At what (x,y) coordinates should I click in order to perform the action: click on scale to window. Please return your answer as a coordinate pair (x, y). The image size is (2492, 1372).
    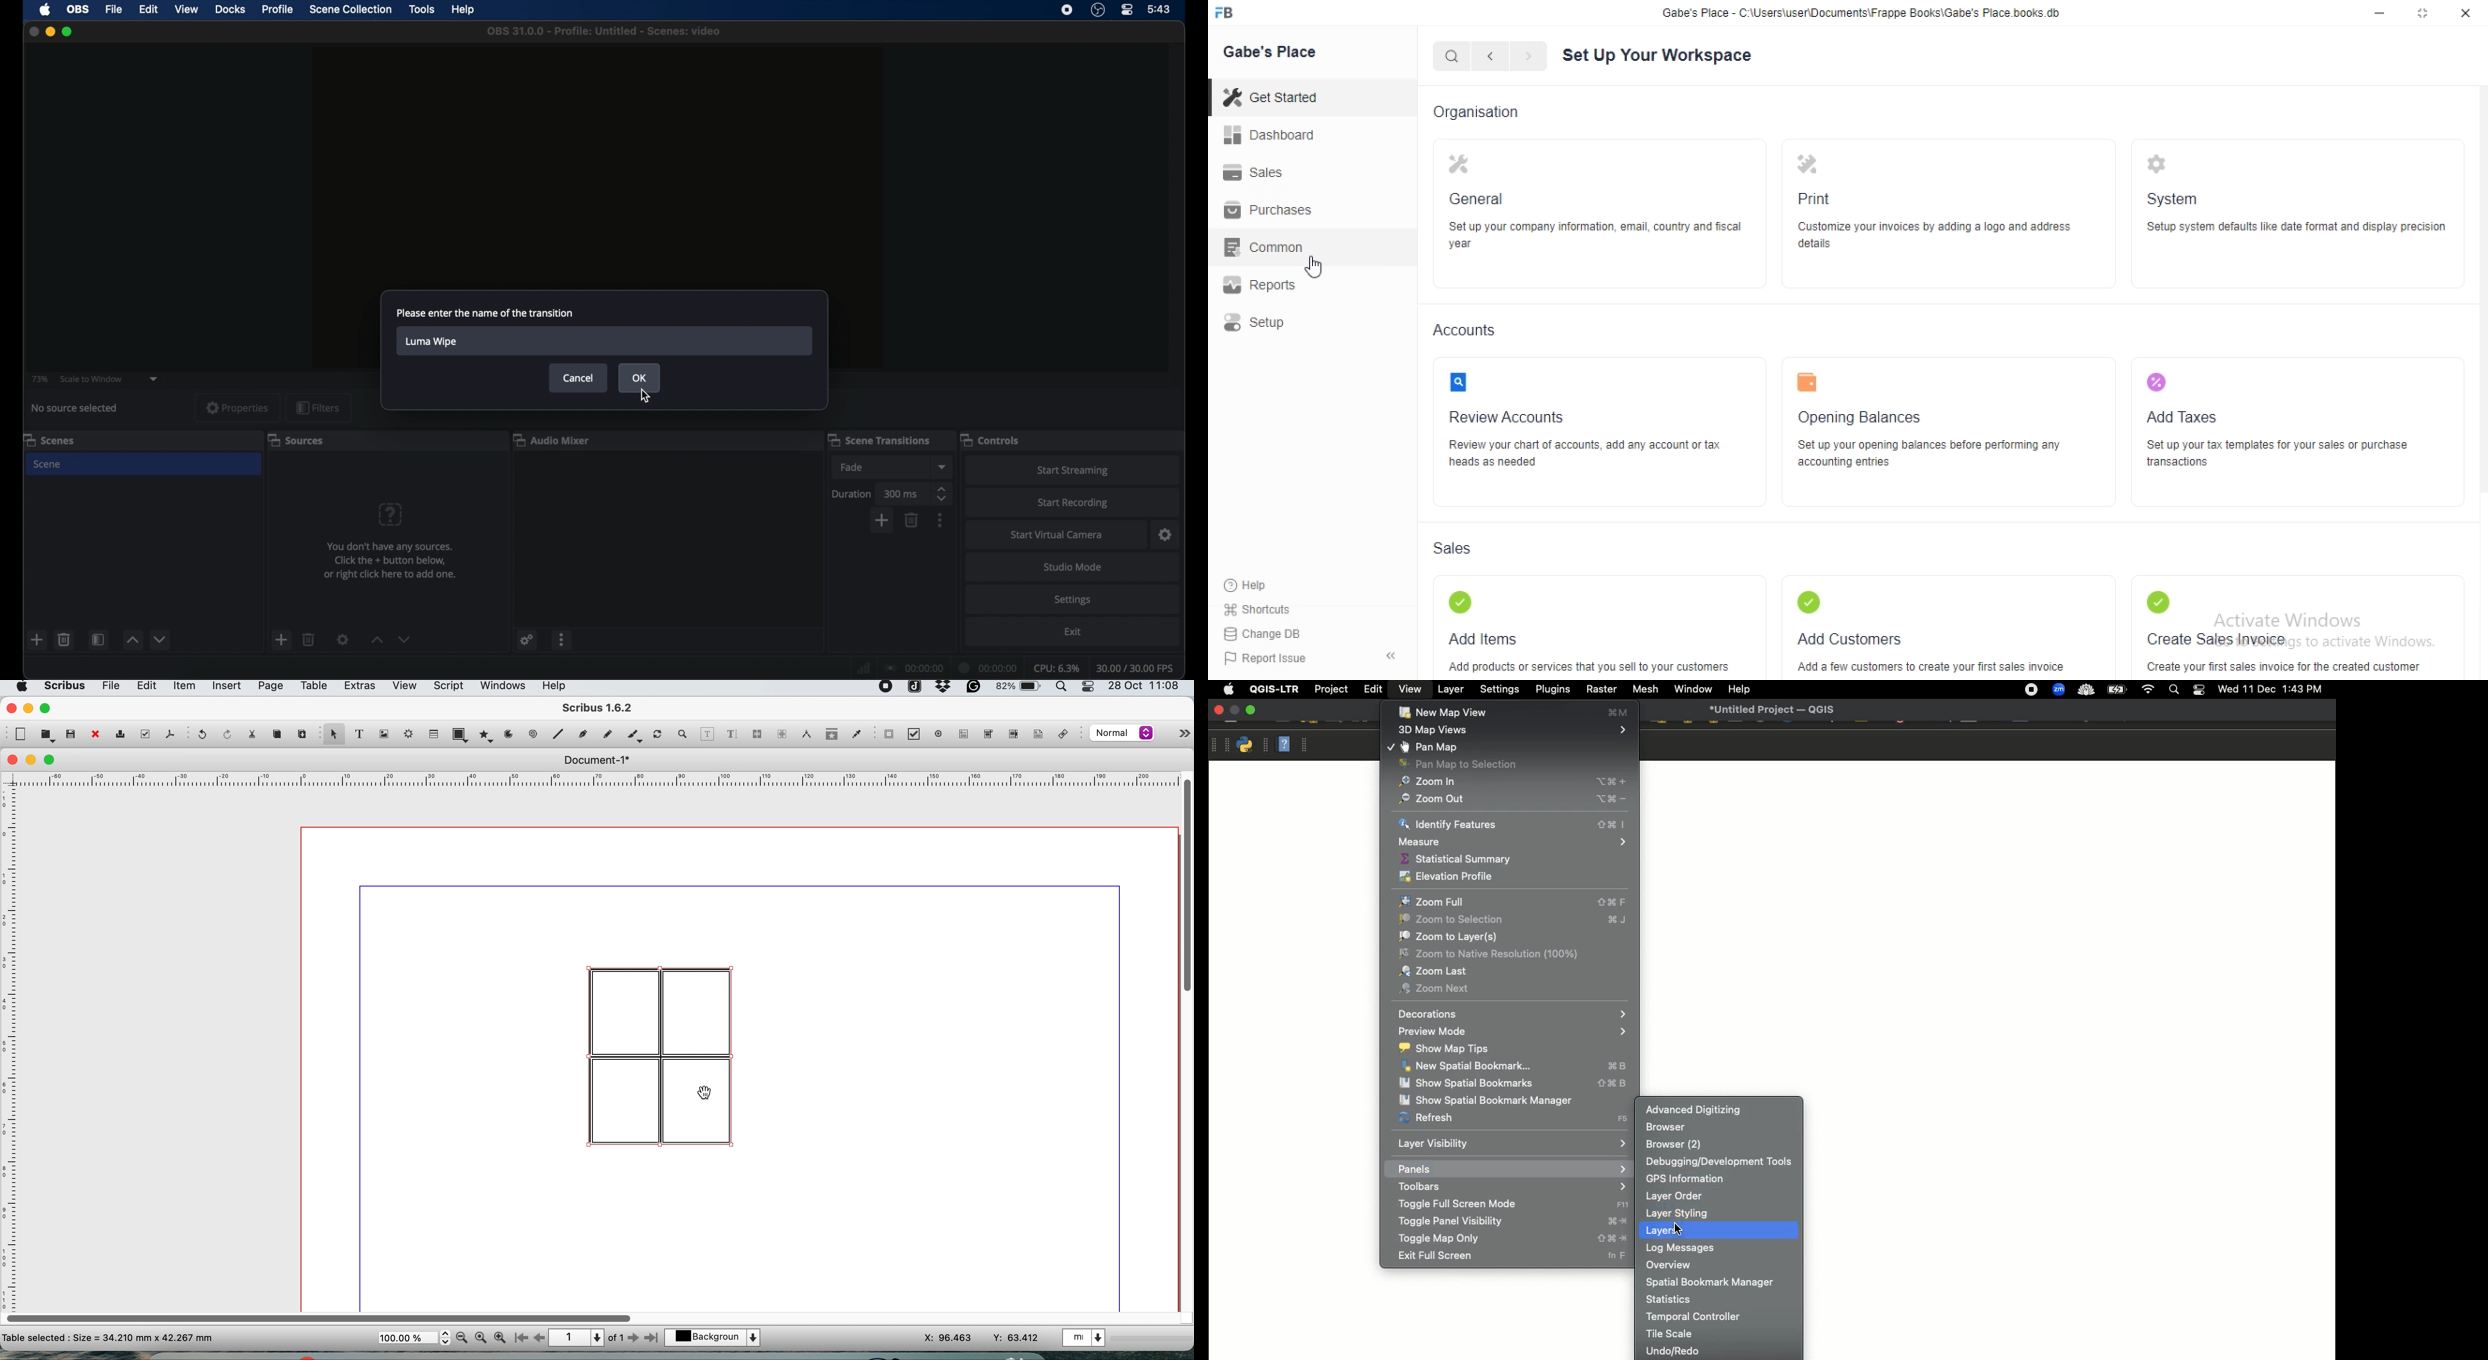
    Looking at the image, I should click on (91, 378).